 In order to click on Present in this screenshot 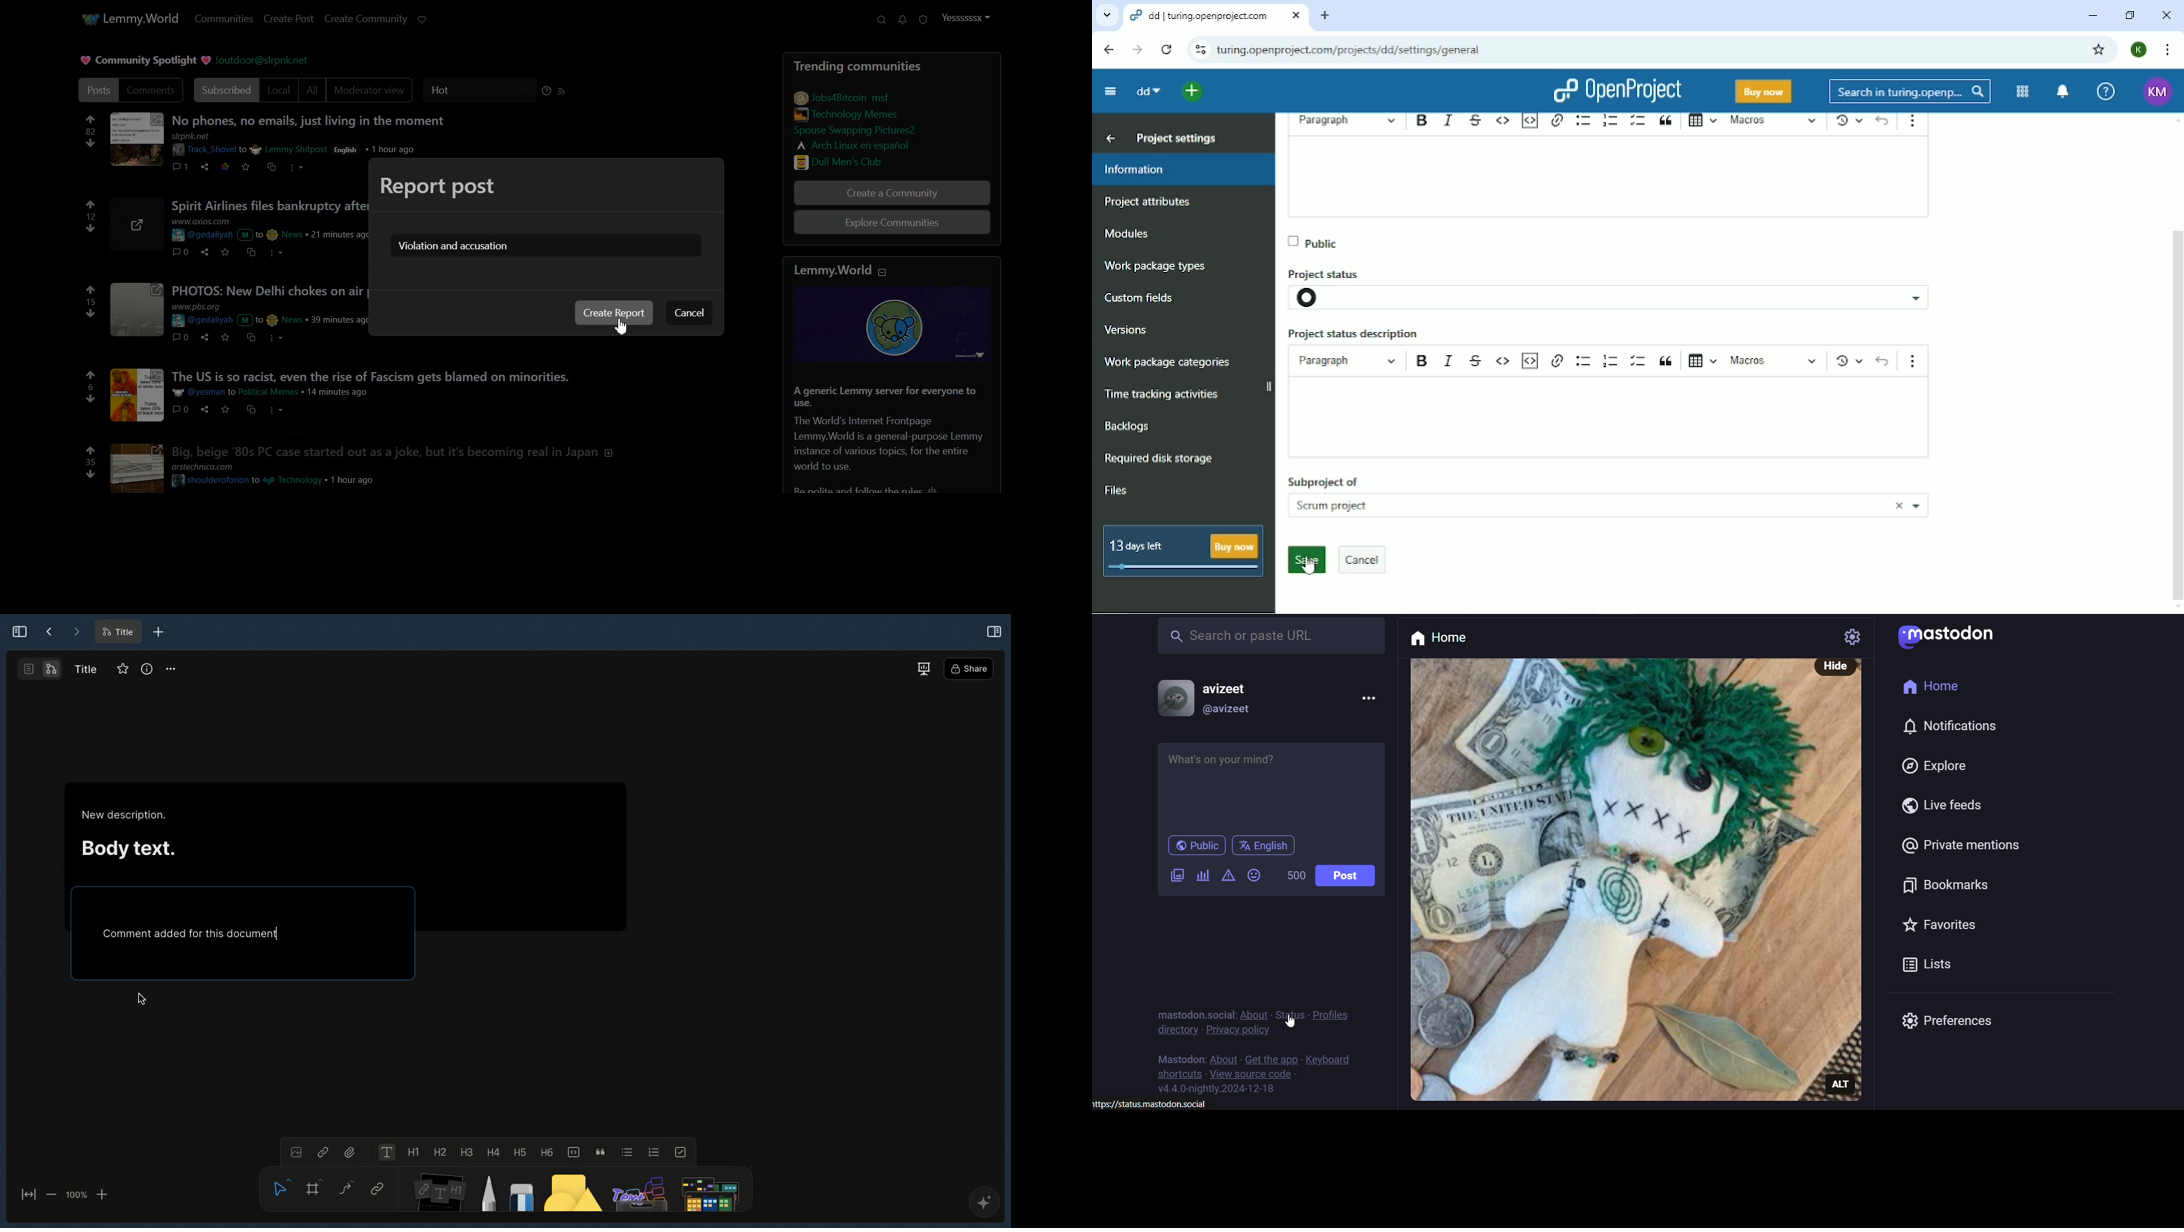, I will do `click(924, 668)`.